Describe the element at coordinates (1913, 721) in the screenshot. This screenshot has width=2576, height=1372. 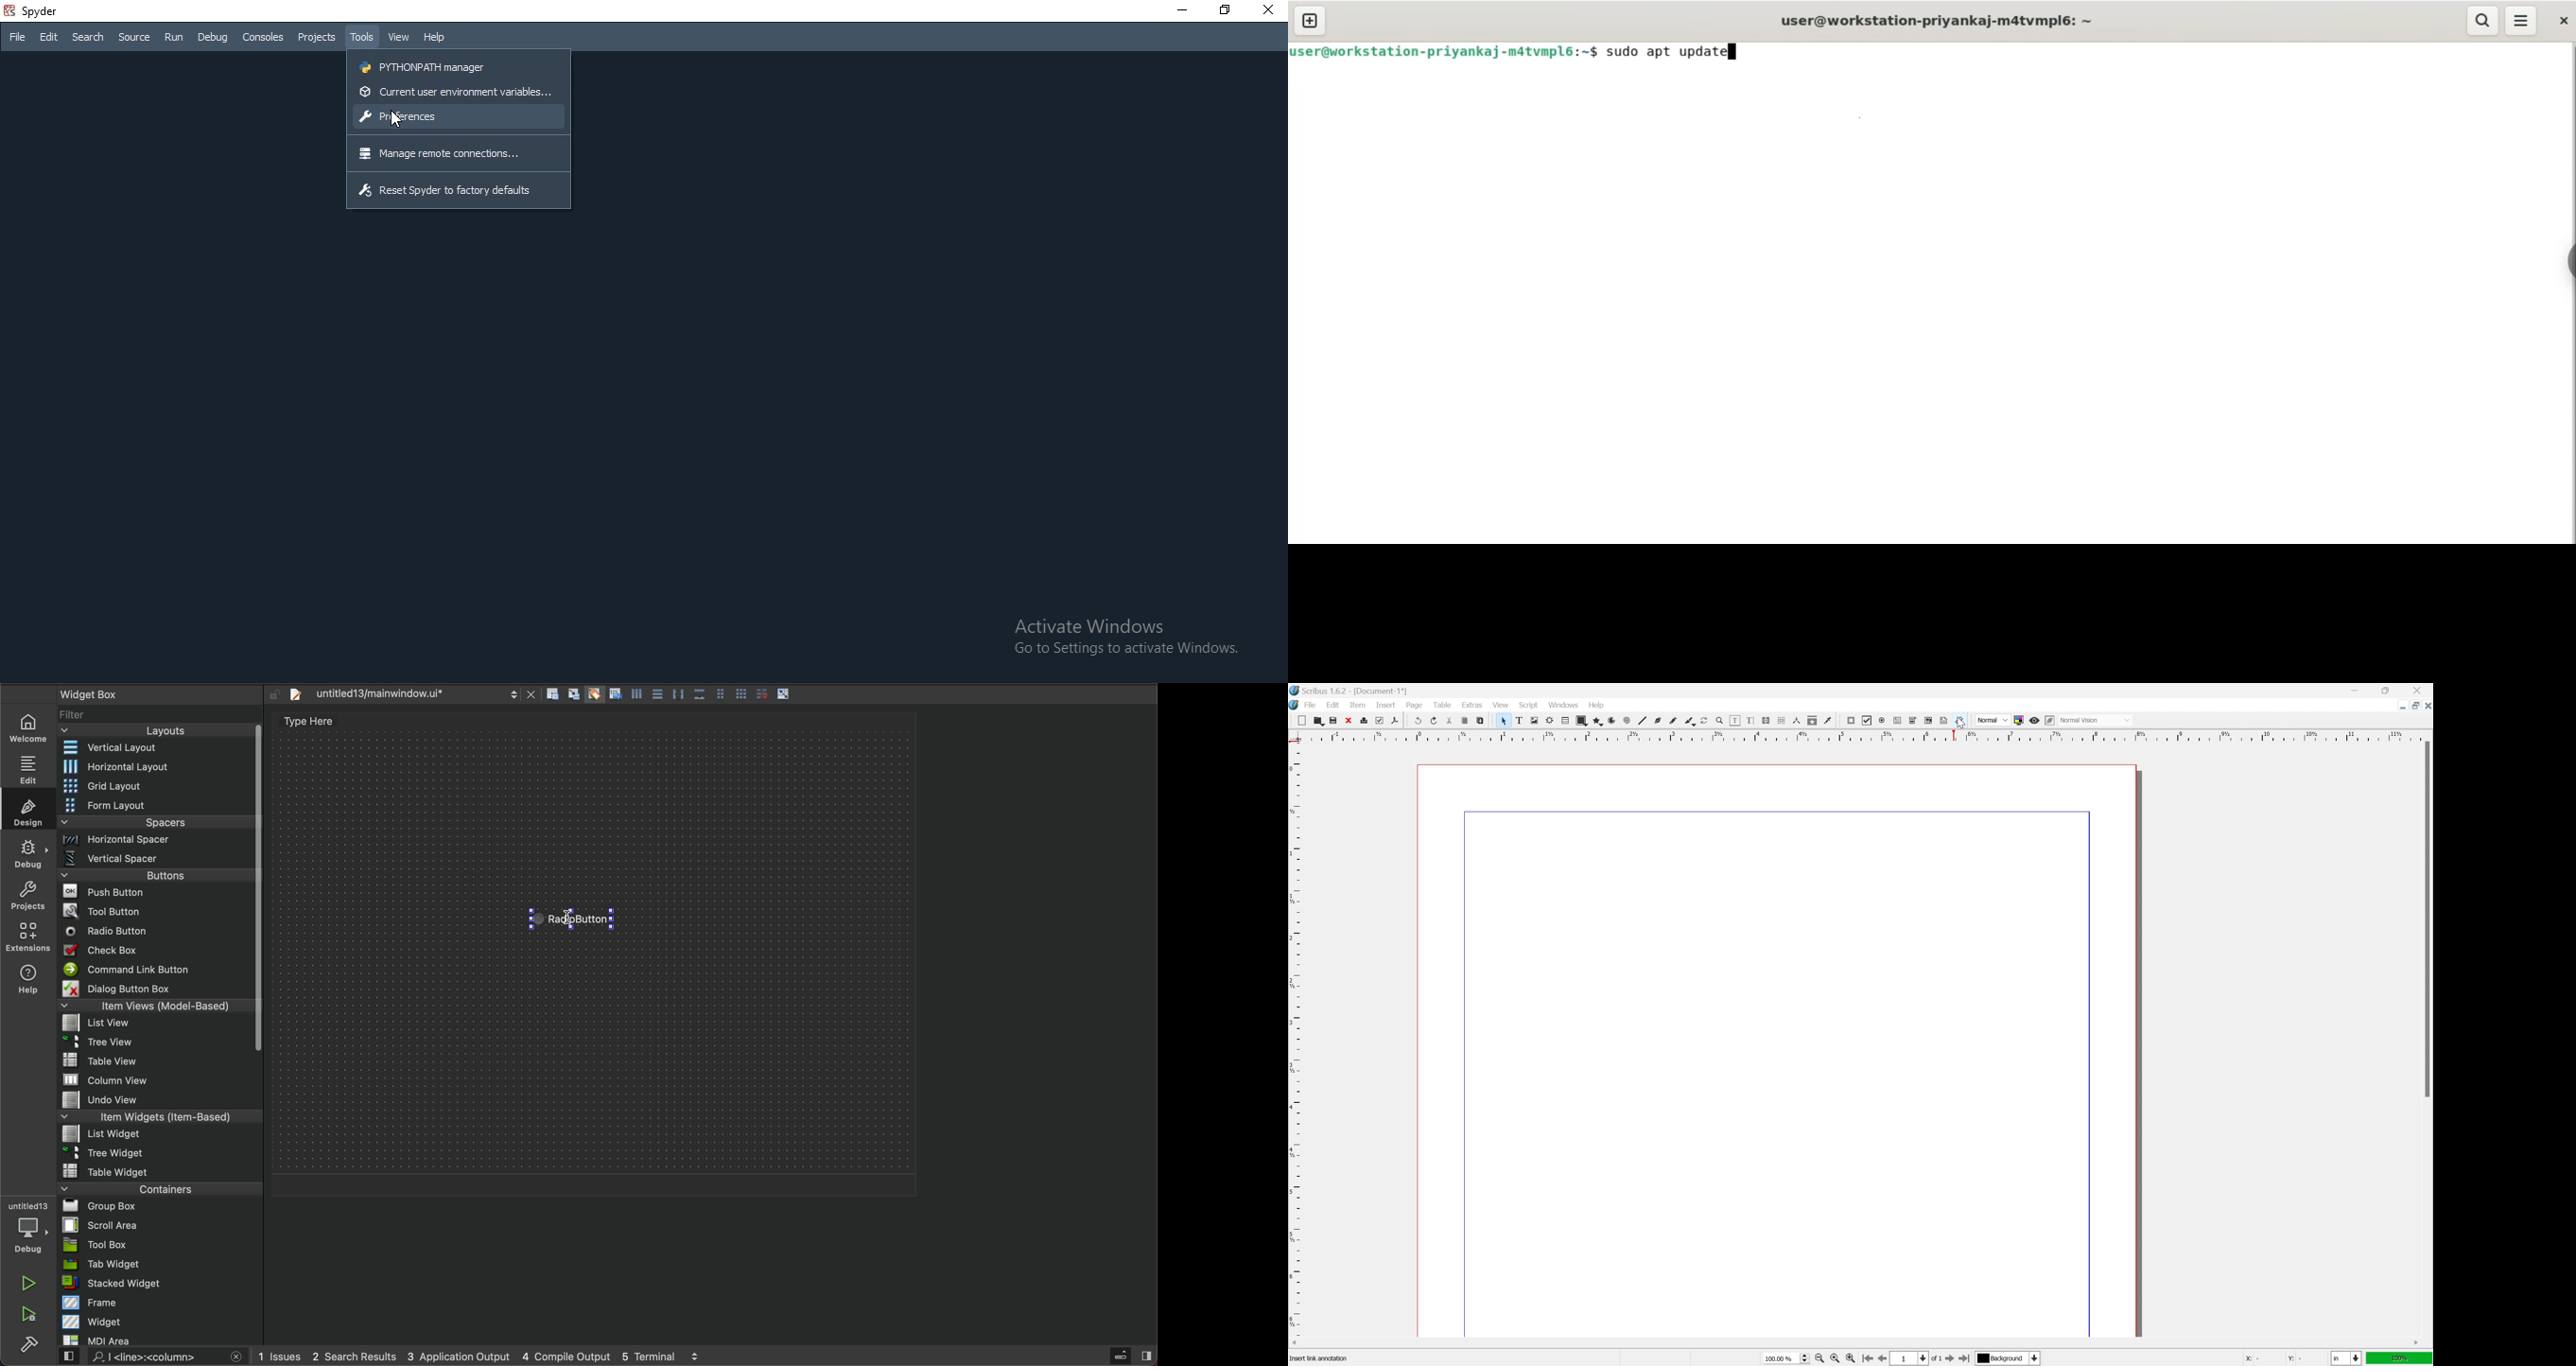
I see `pdf combo box` at that location.